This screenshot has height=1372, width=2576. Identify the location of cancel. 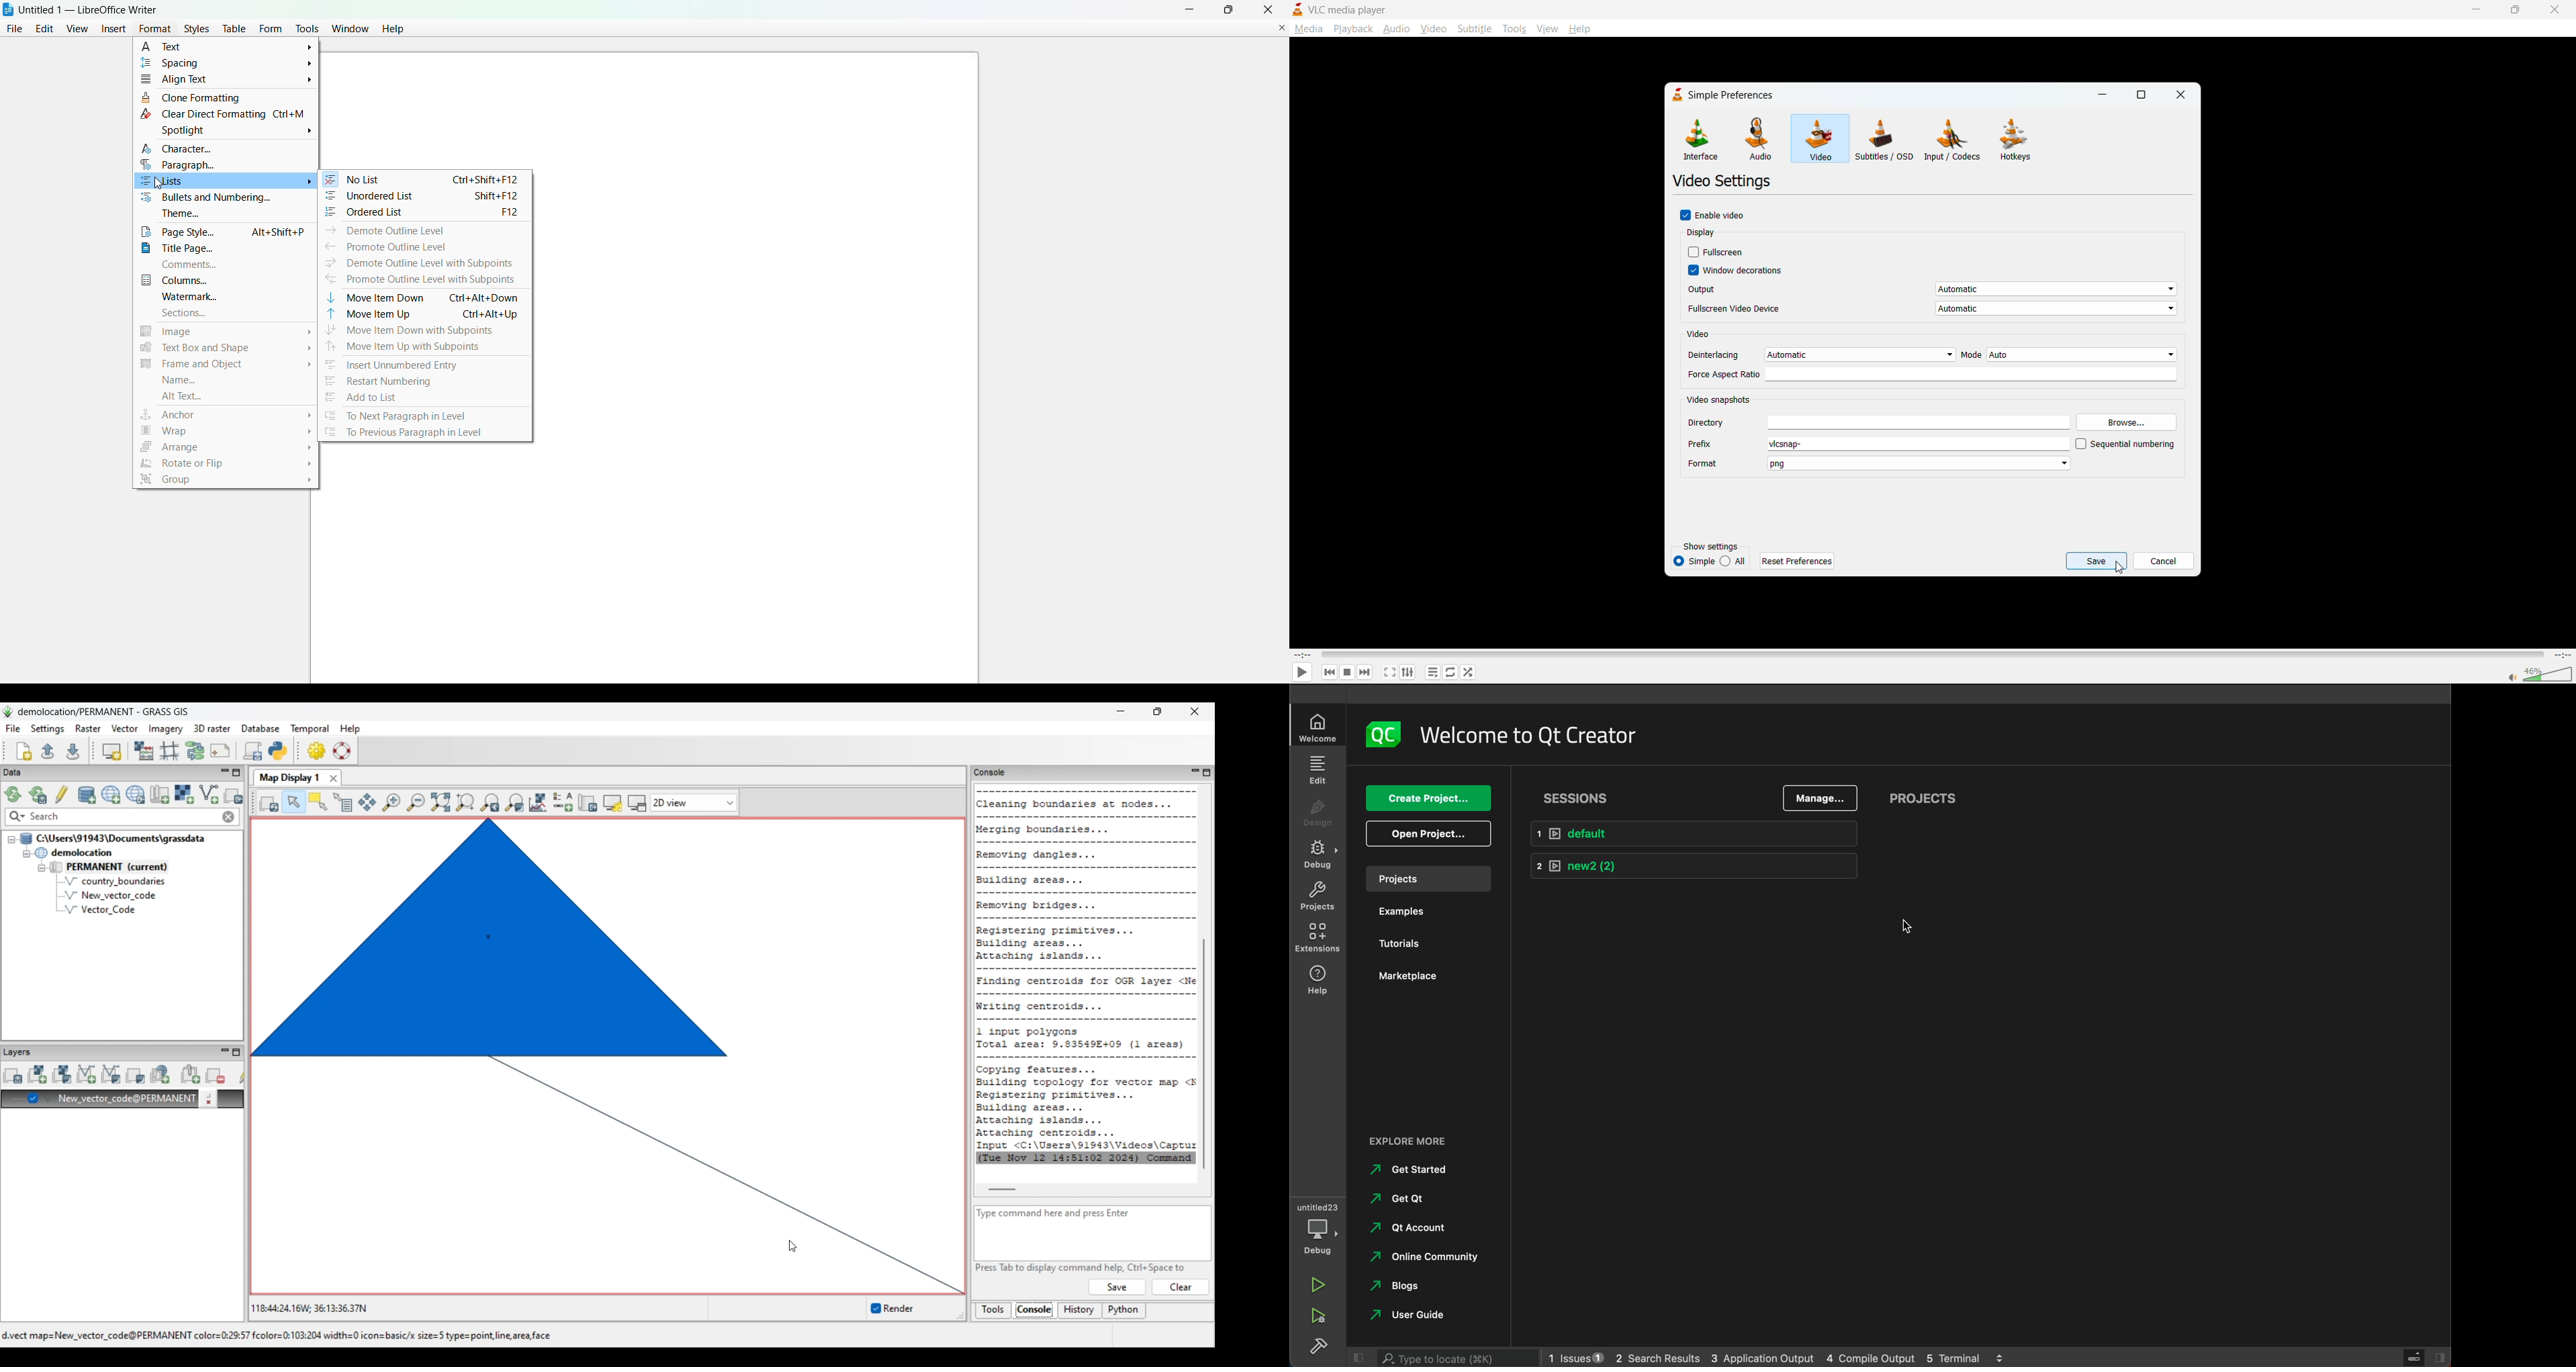
(2163, 559).